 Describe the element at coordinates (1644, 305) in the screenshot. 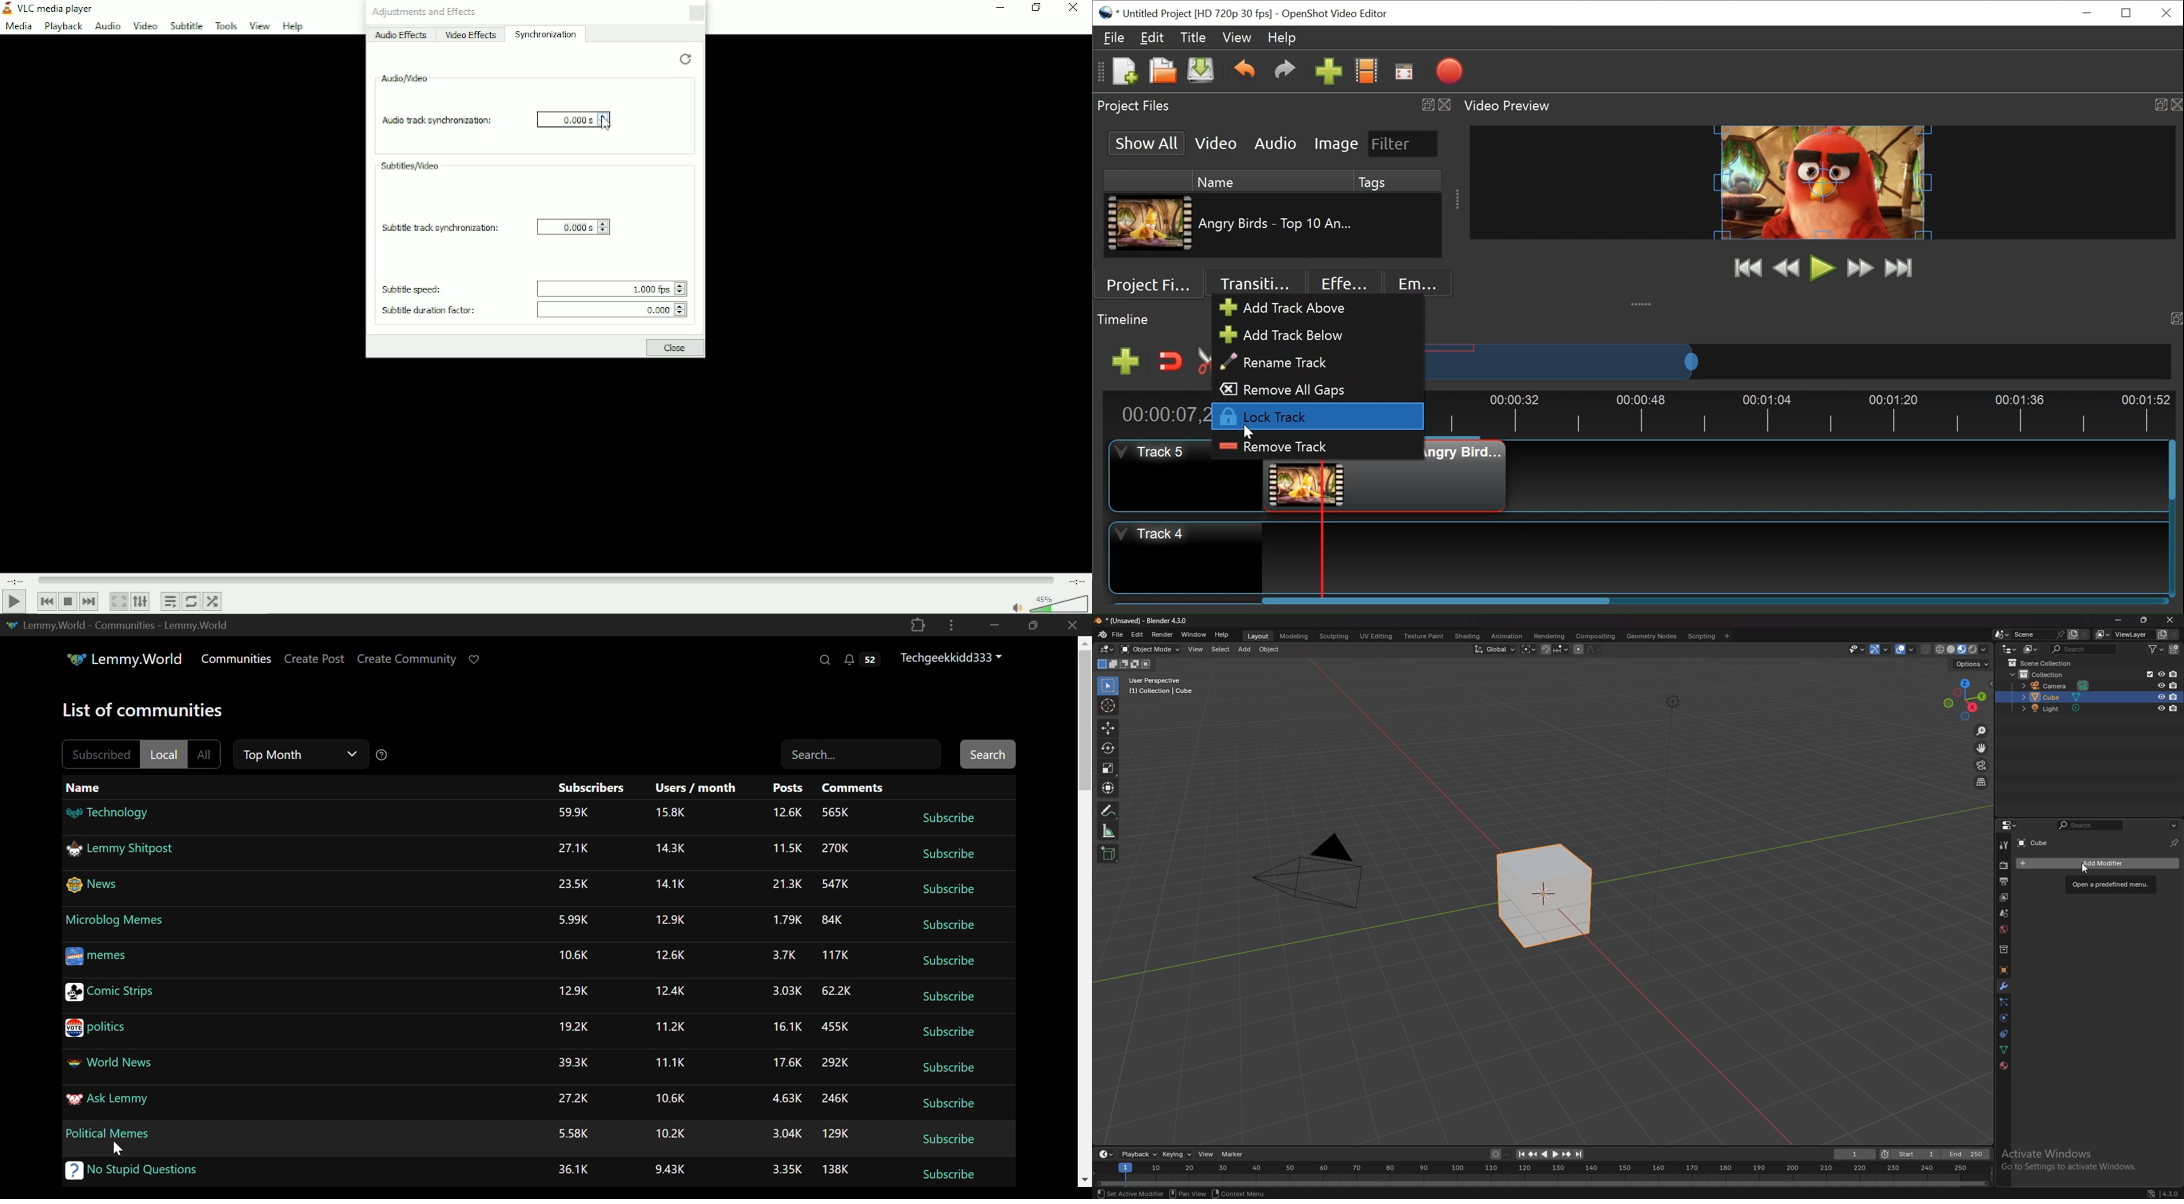

I see `collapse` at that location.